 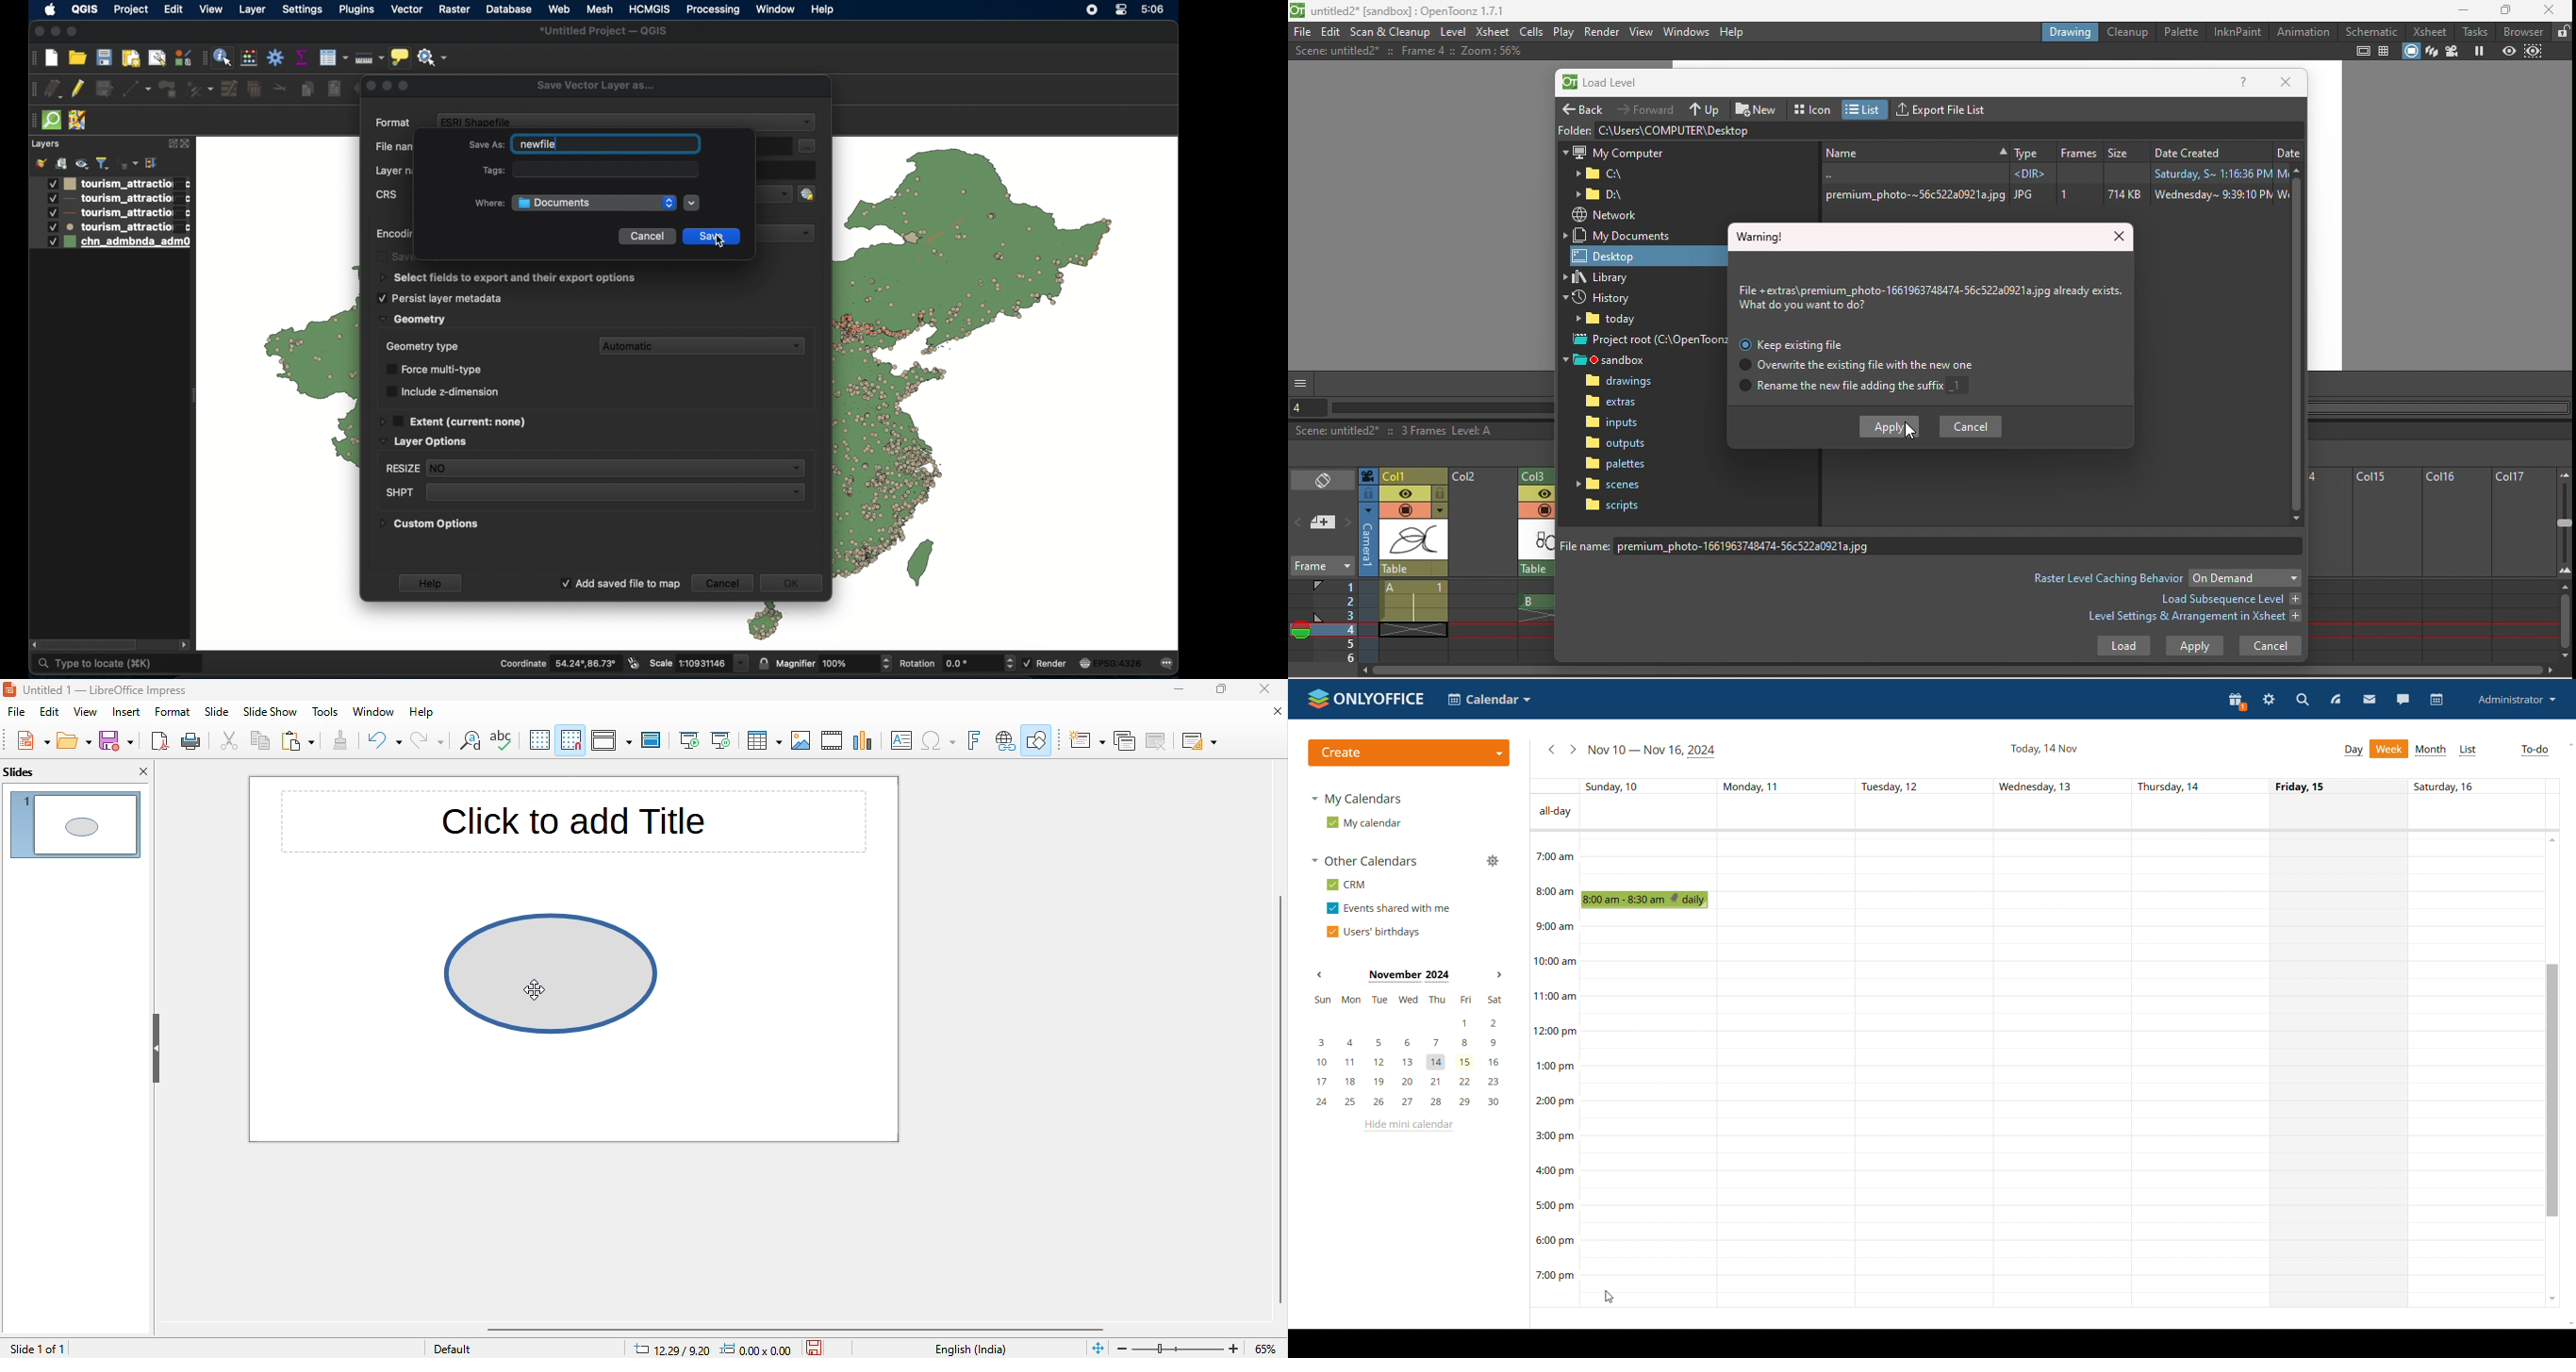 What do you see at coordinates (1489, 699) in the screenshot?
I see `select application` at bounding box center [1489, 699].